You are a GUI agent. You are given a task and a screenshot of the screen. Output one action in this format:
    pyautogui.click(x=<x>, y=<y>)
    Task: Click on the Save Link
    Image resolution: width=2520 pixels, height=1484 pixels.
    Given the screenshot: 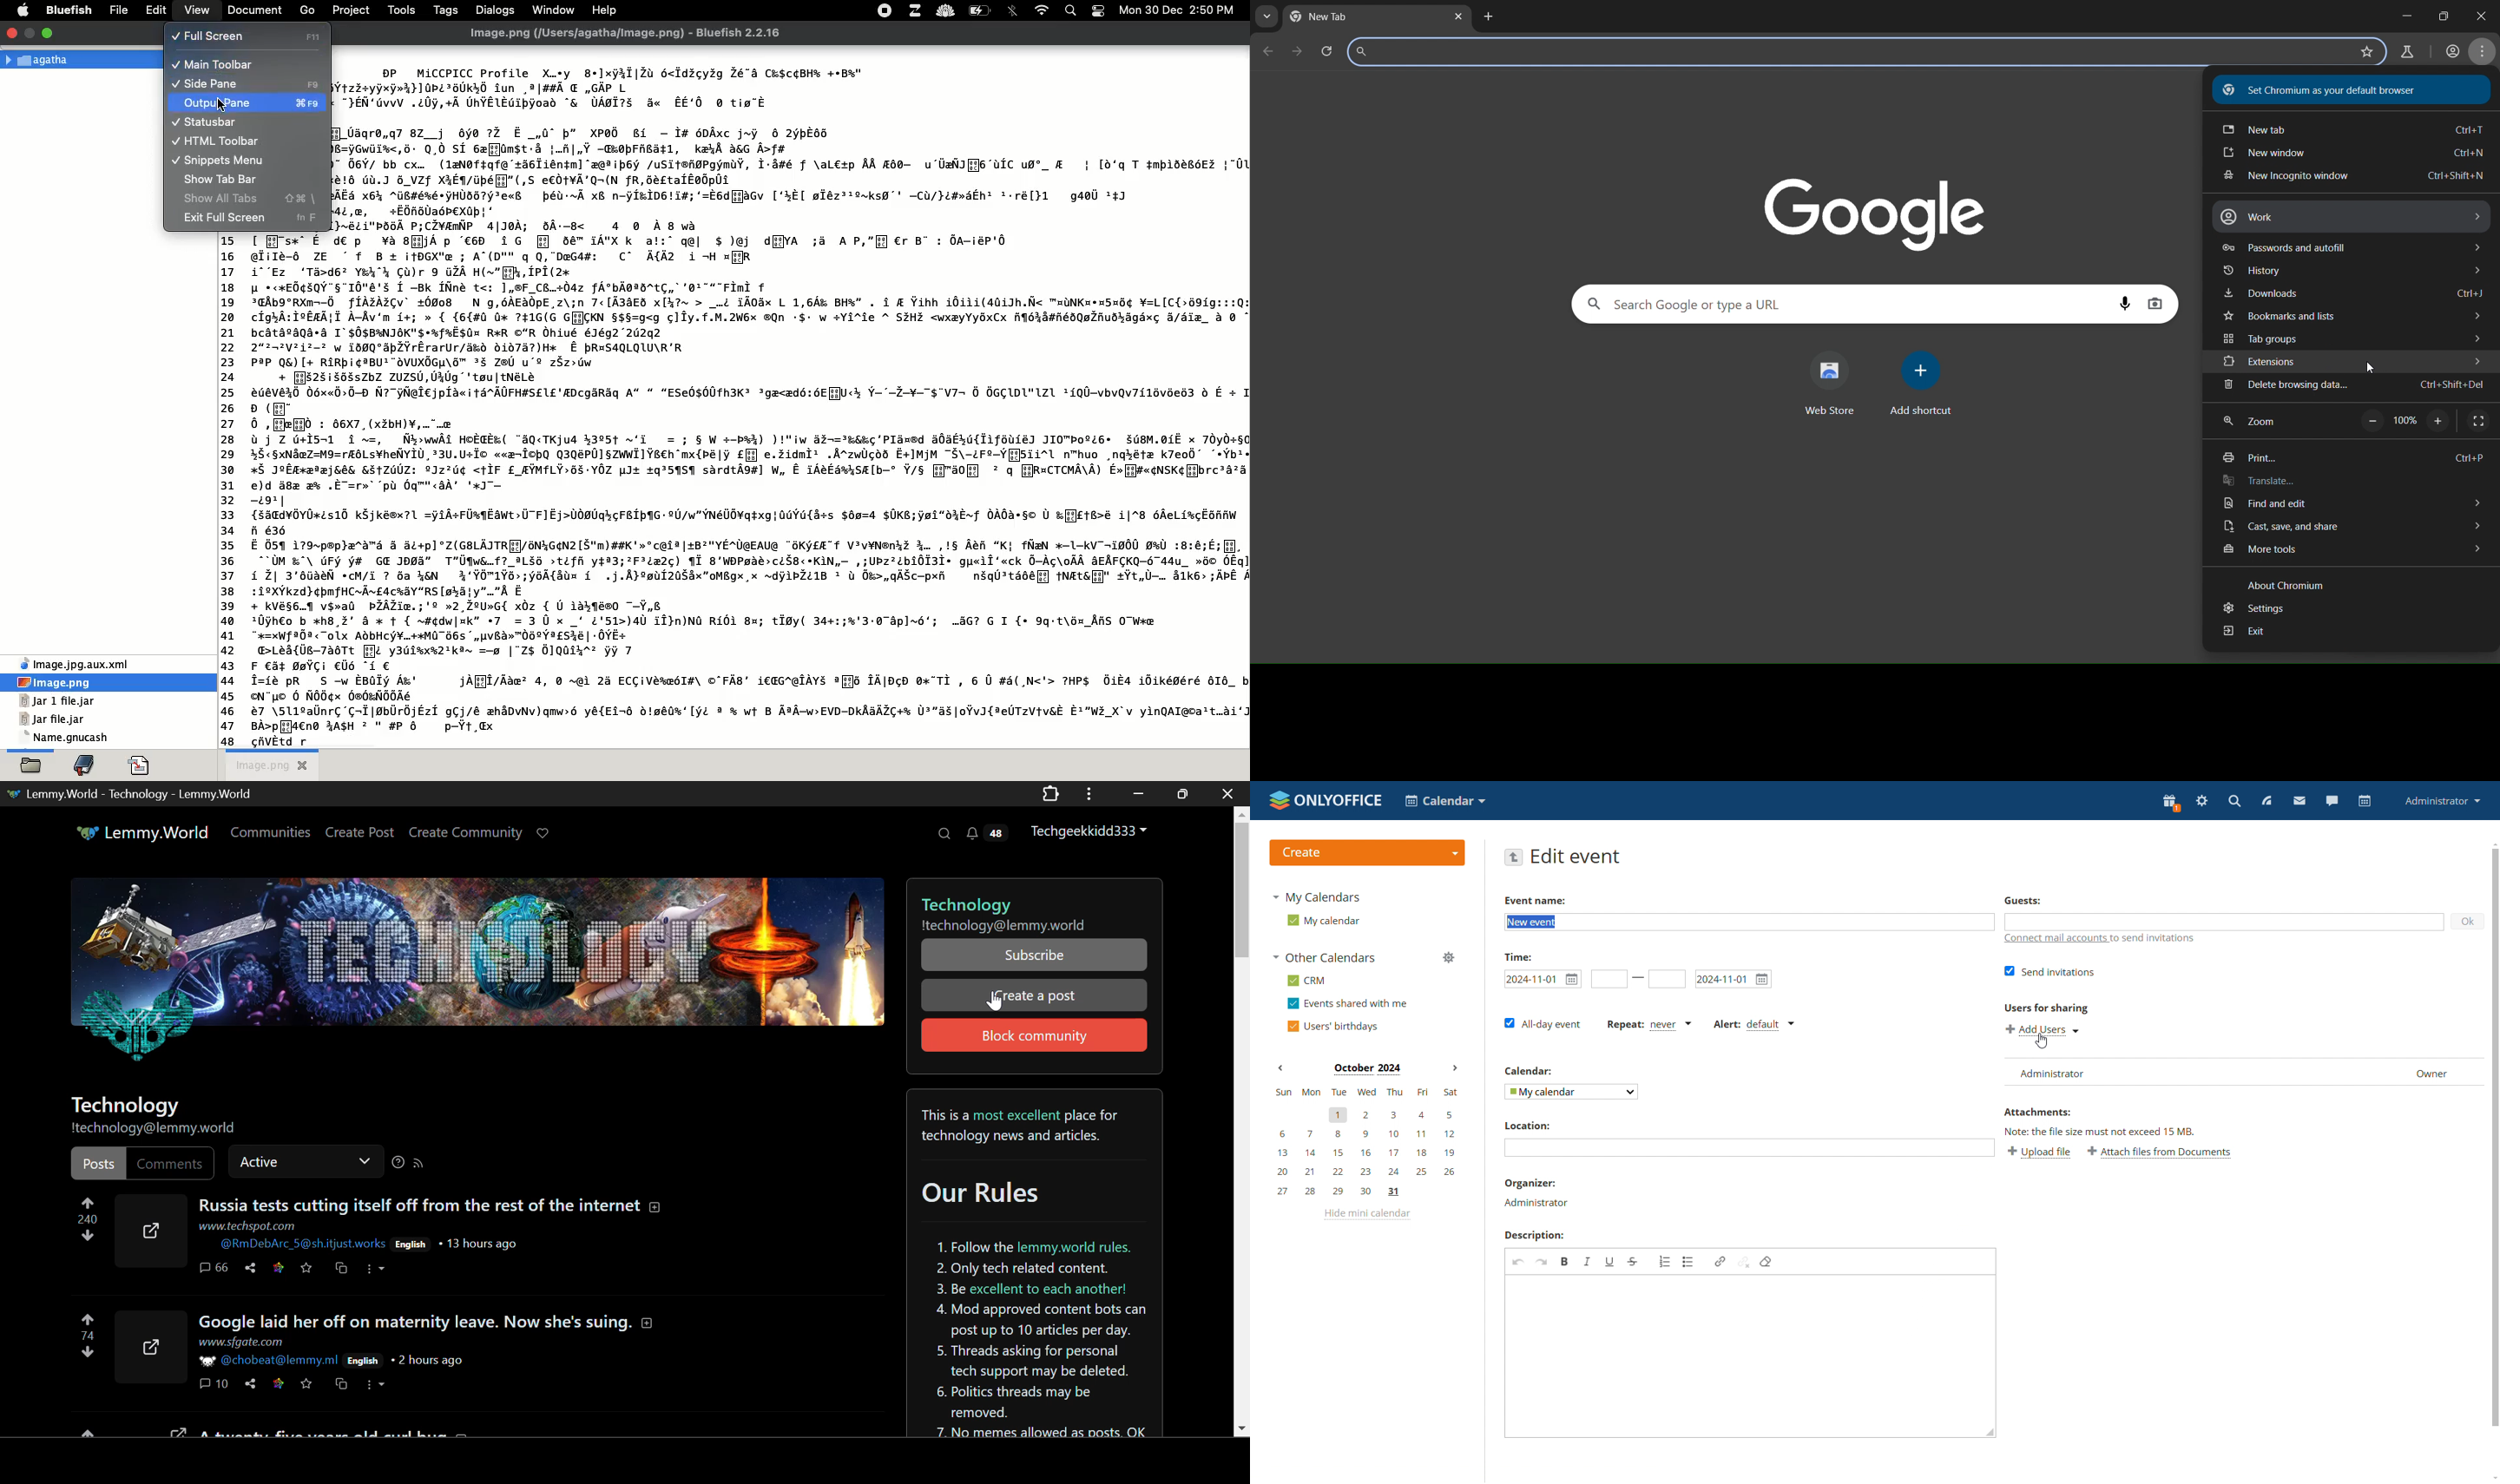 What is the action you would take?
    pyautogui.click(x=279, y=1383)
    